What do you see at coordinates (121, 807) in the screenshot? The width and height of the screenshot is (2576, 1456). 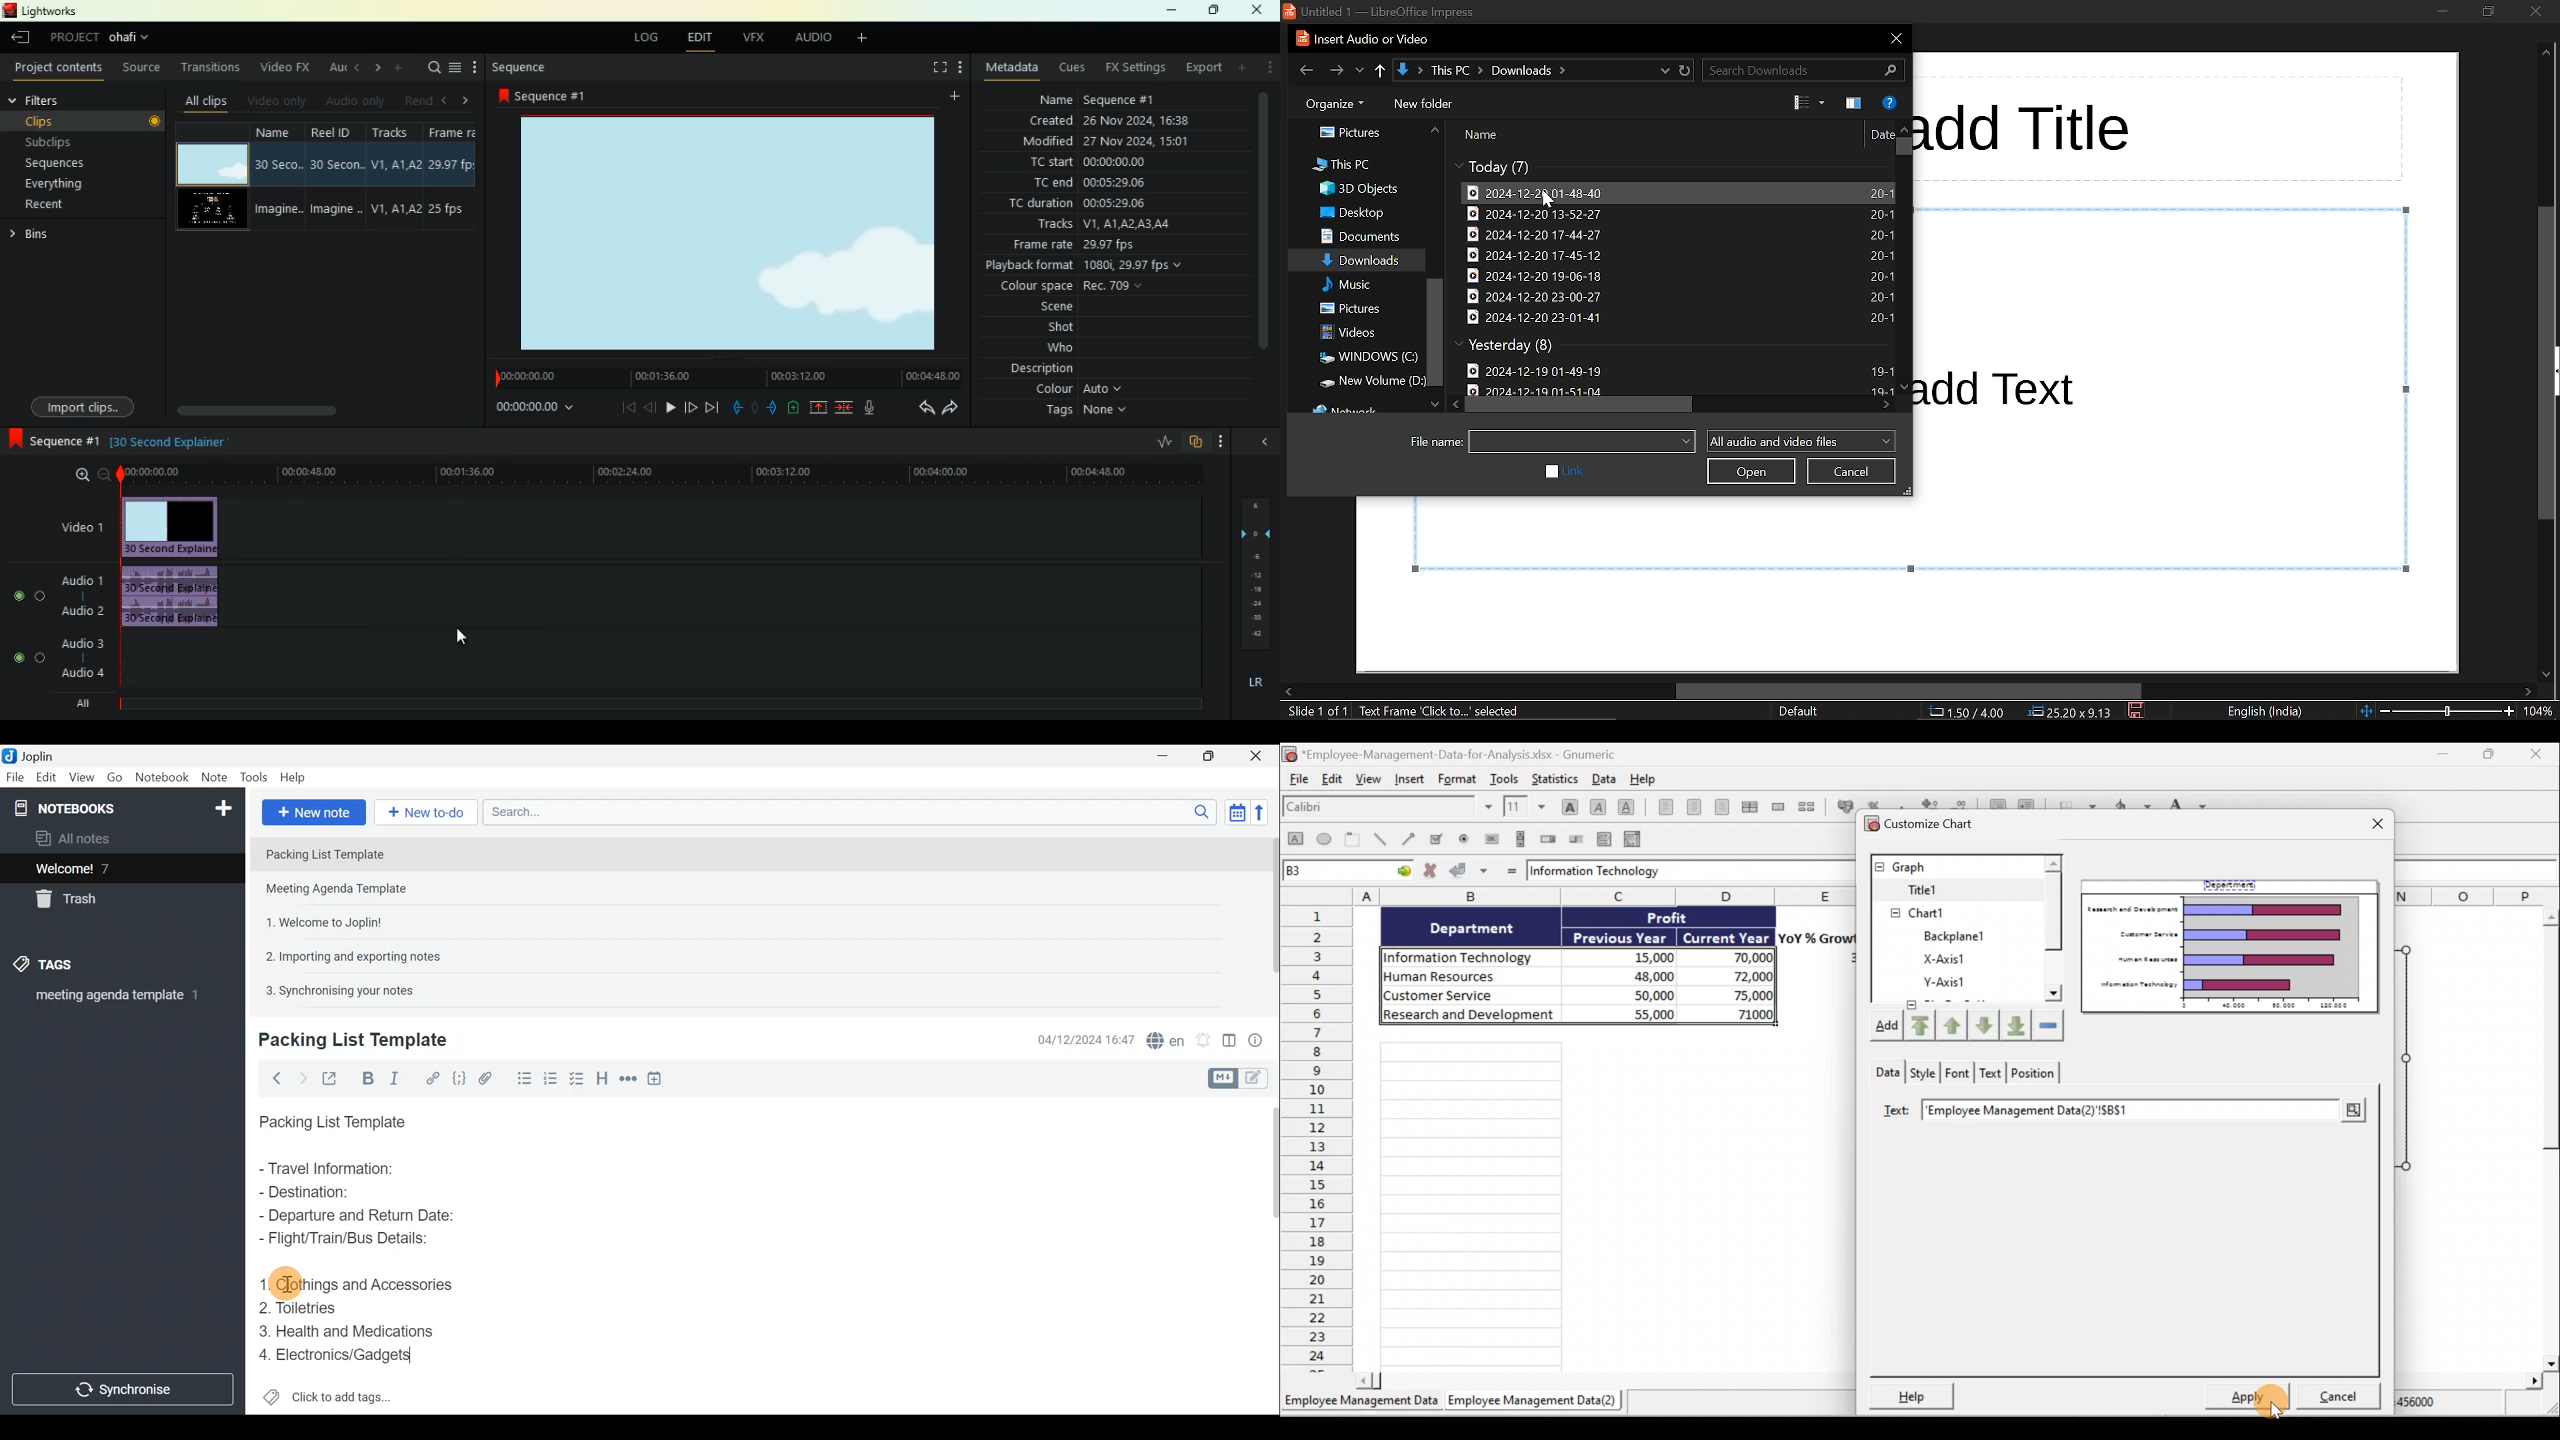 I see `Notebook` at bounding box center [121, 807].